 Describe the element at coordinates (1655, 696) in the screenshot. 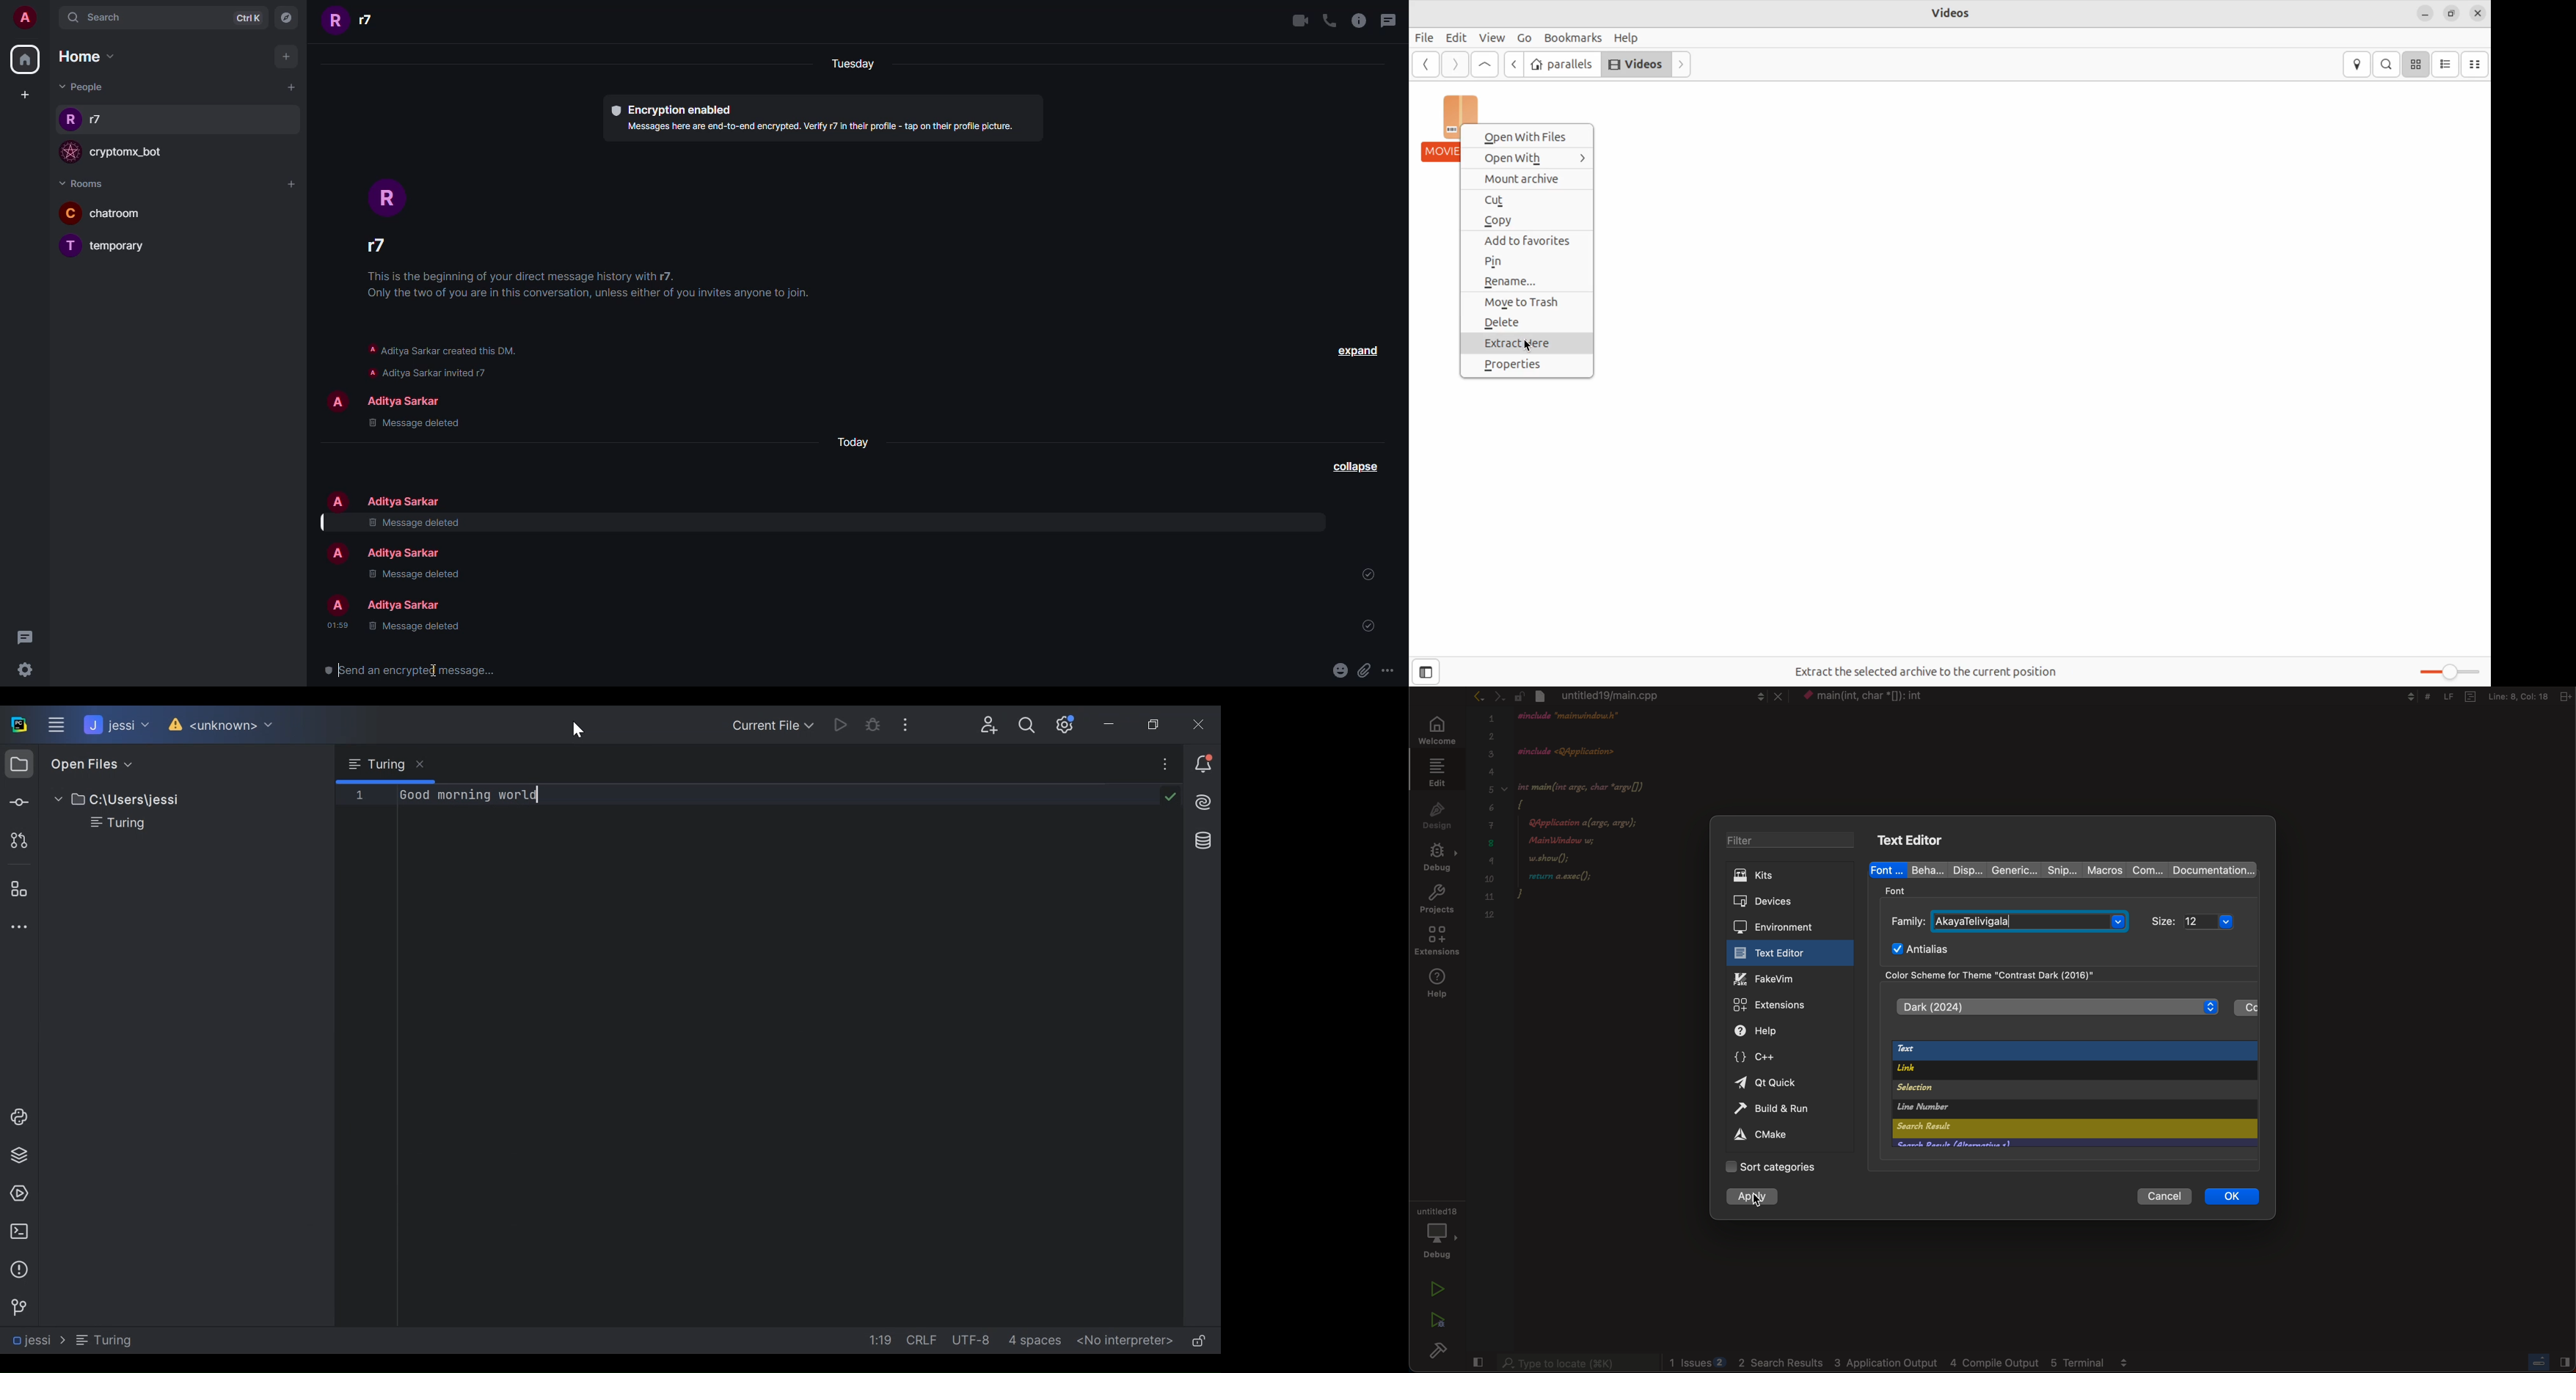

I see `font changed` at that location.